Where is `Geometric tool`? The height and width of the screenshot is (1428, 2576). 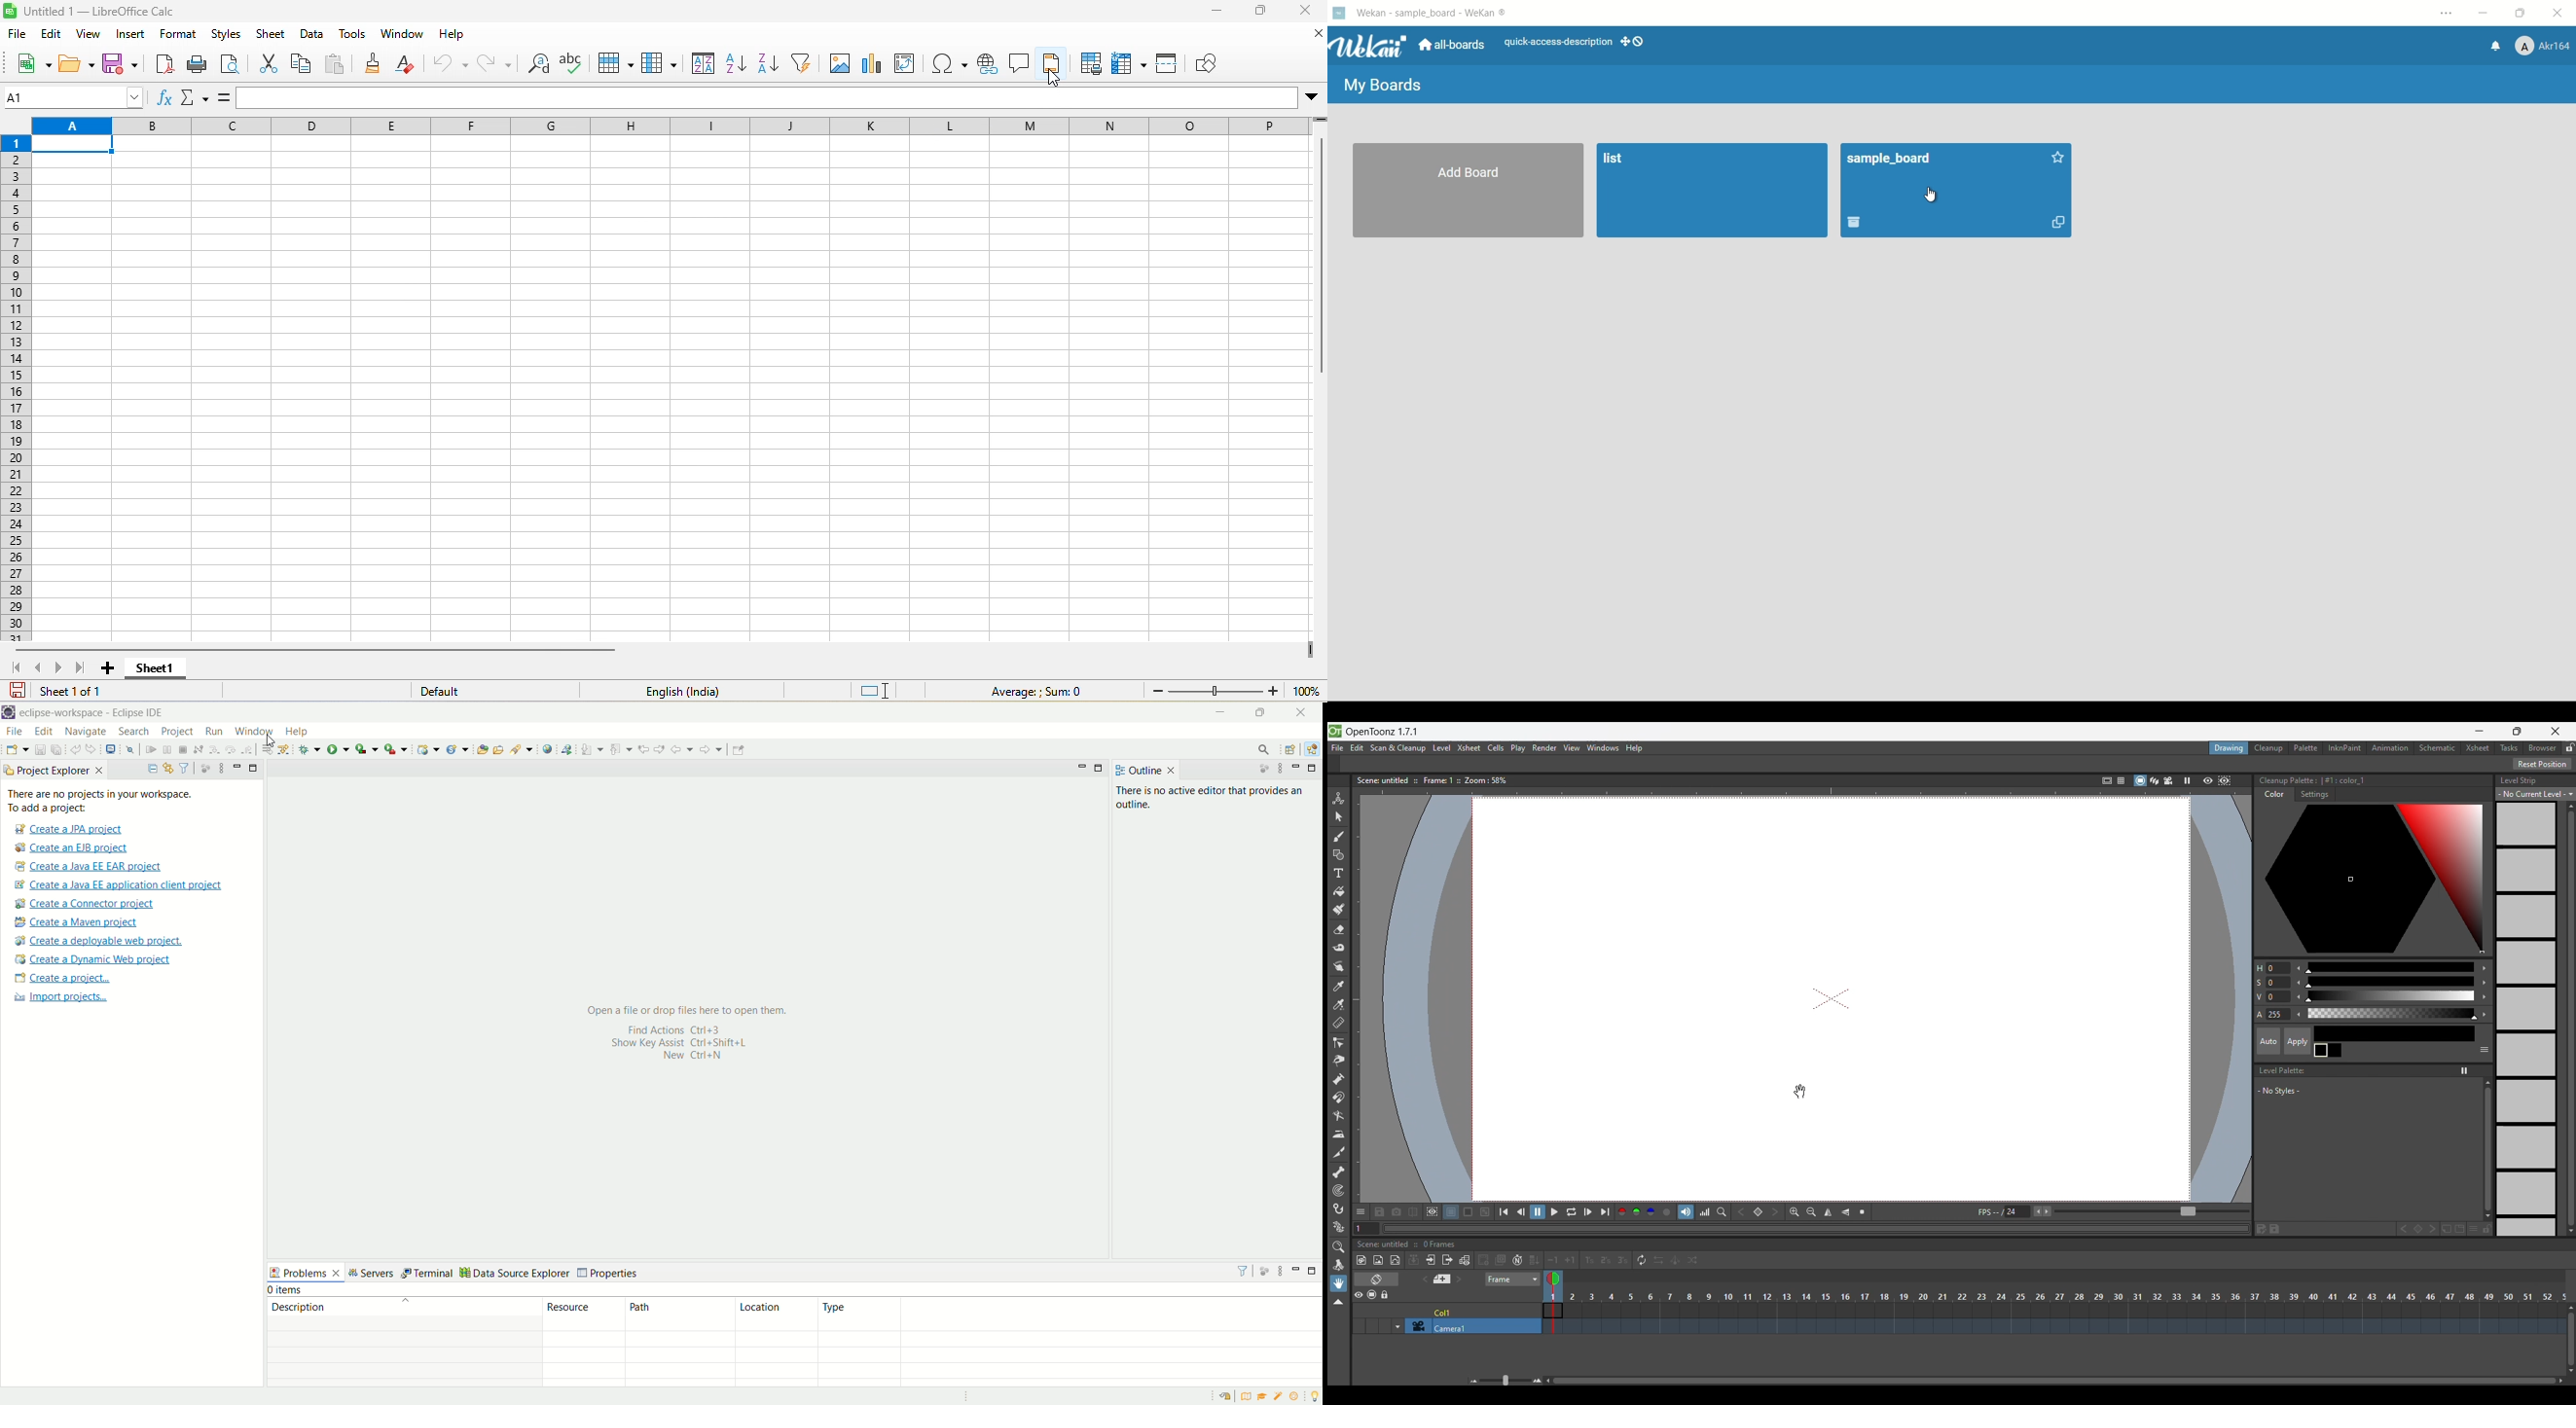 Geometric tool is located at coordinates (1338, 855).